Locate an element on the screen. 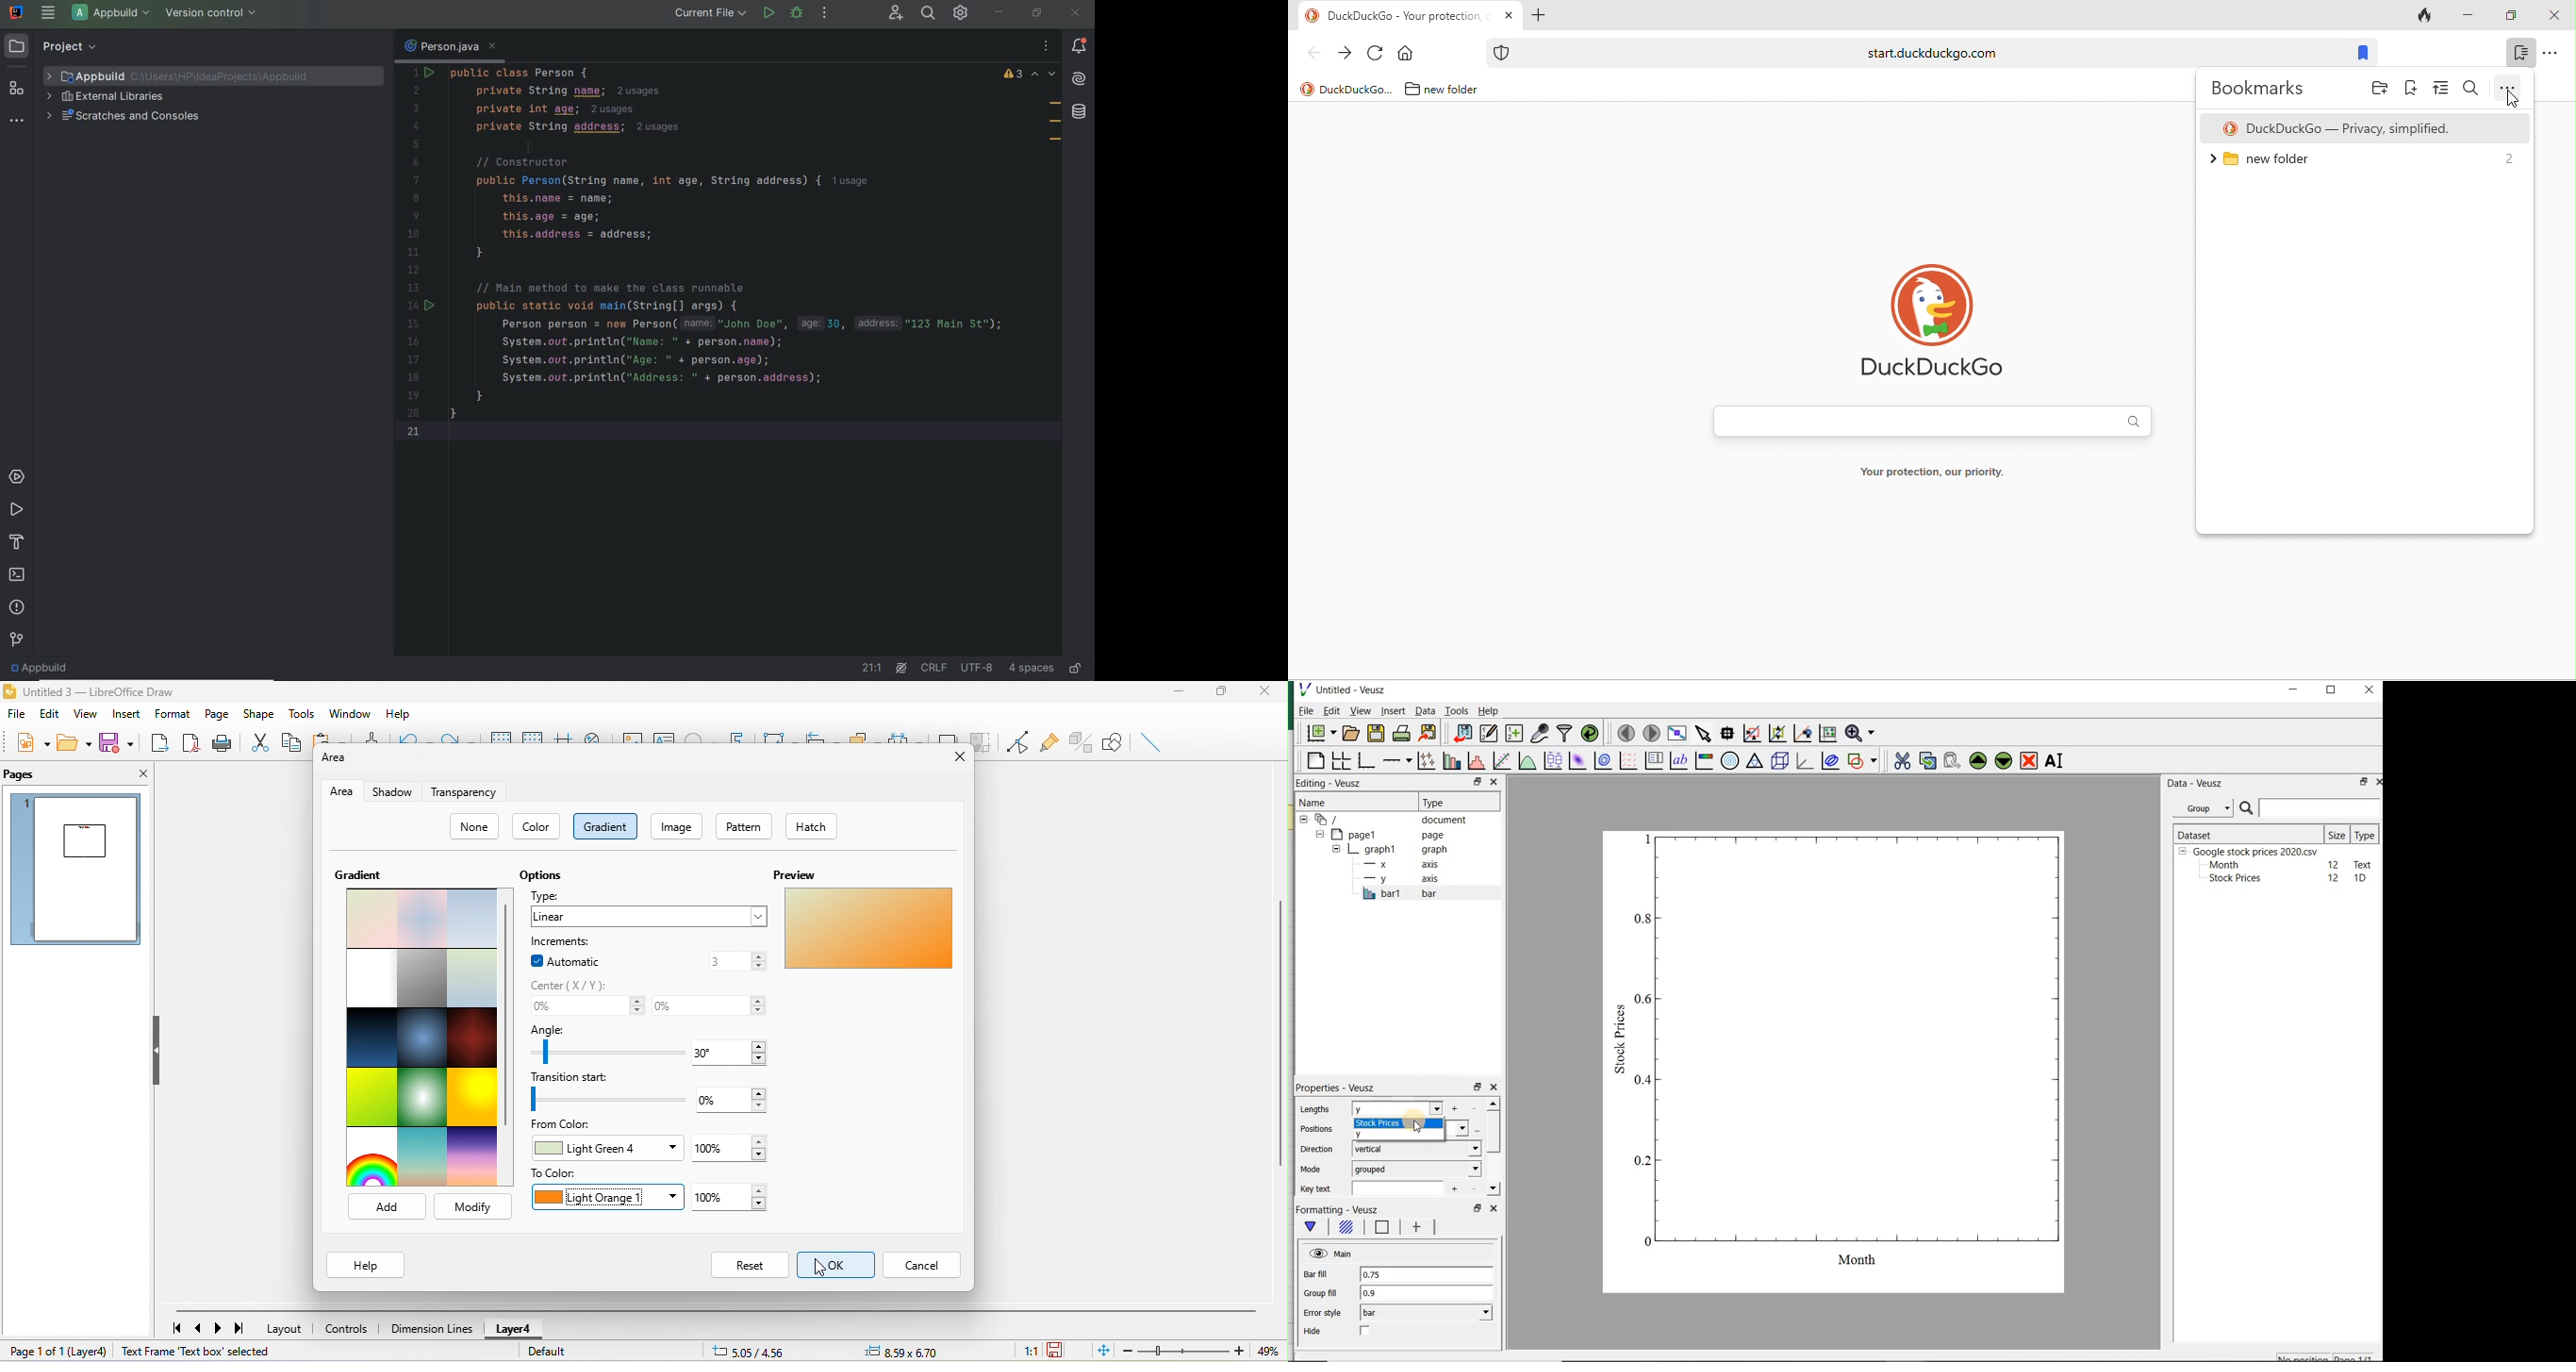  toggle extrusion is located at coordinates (1082, 739).